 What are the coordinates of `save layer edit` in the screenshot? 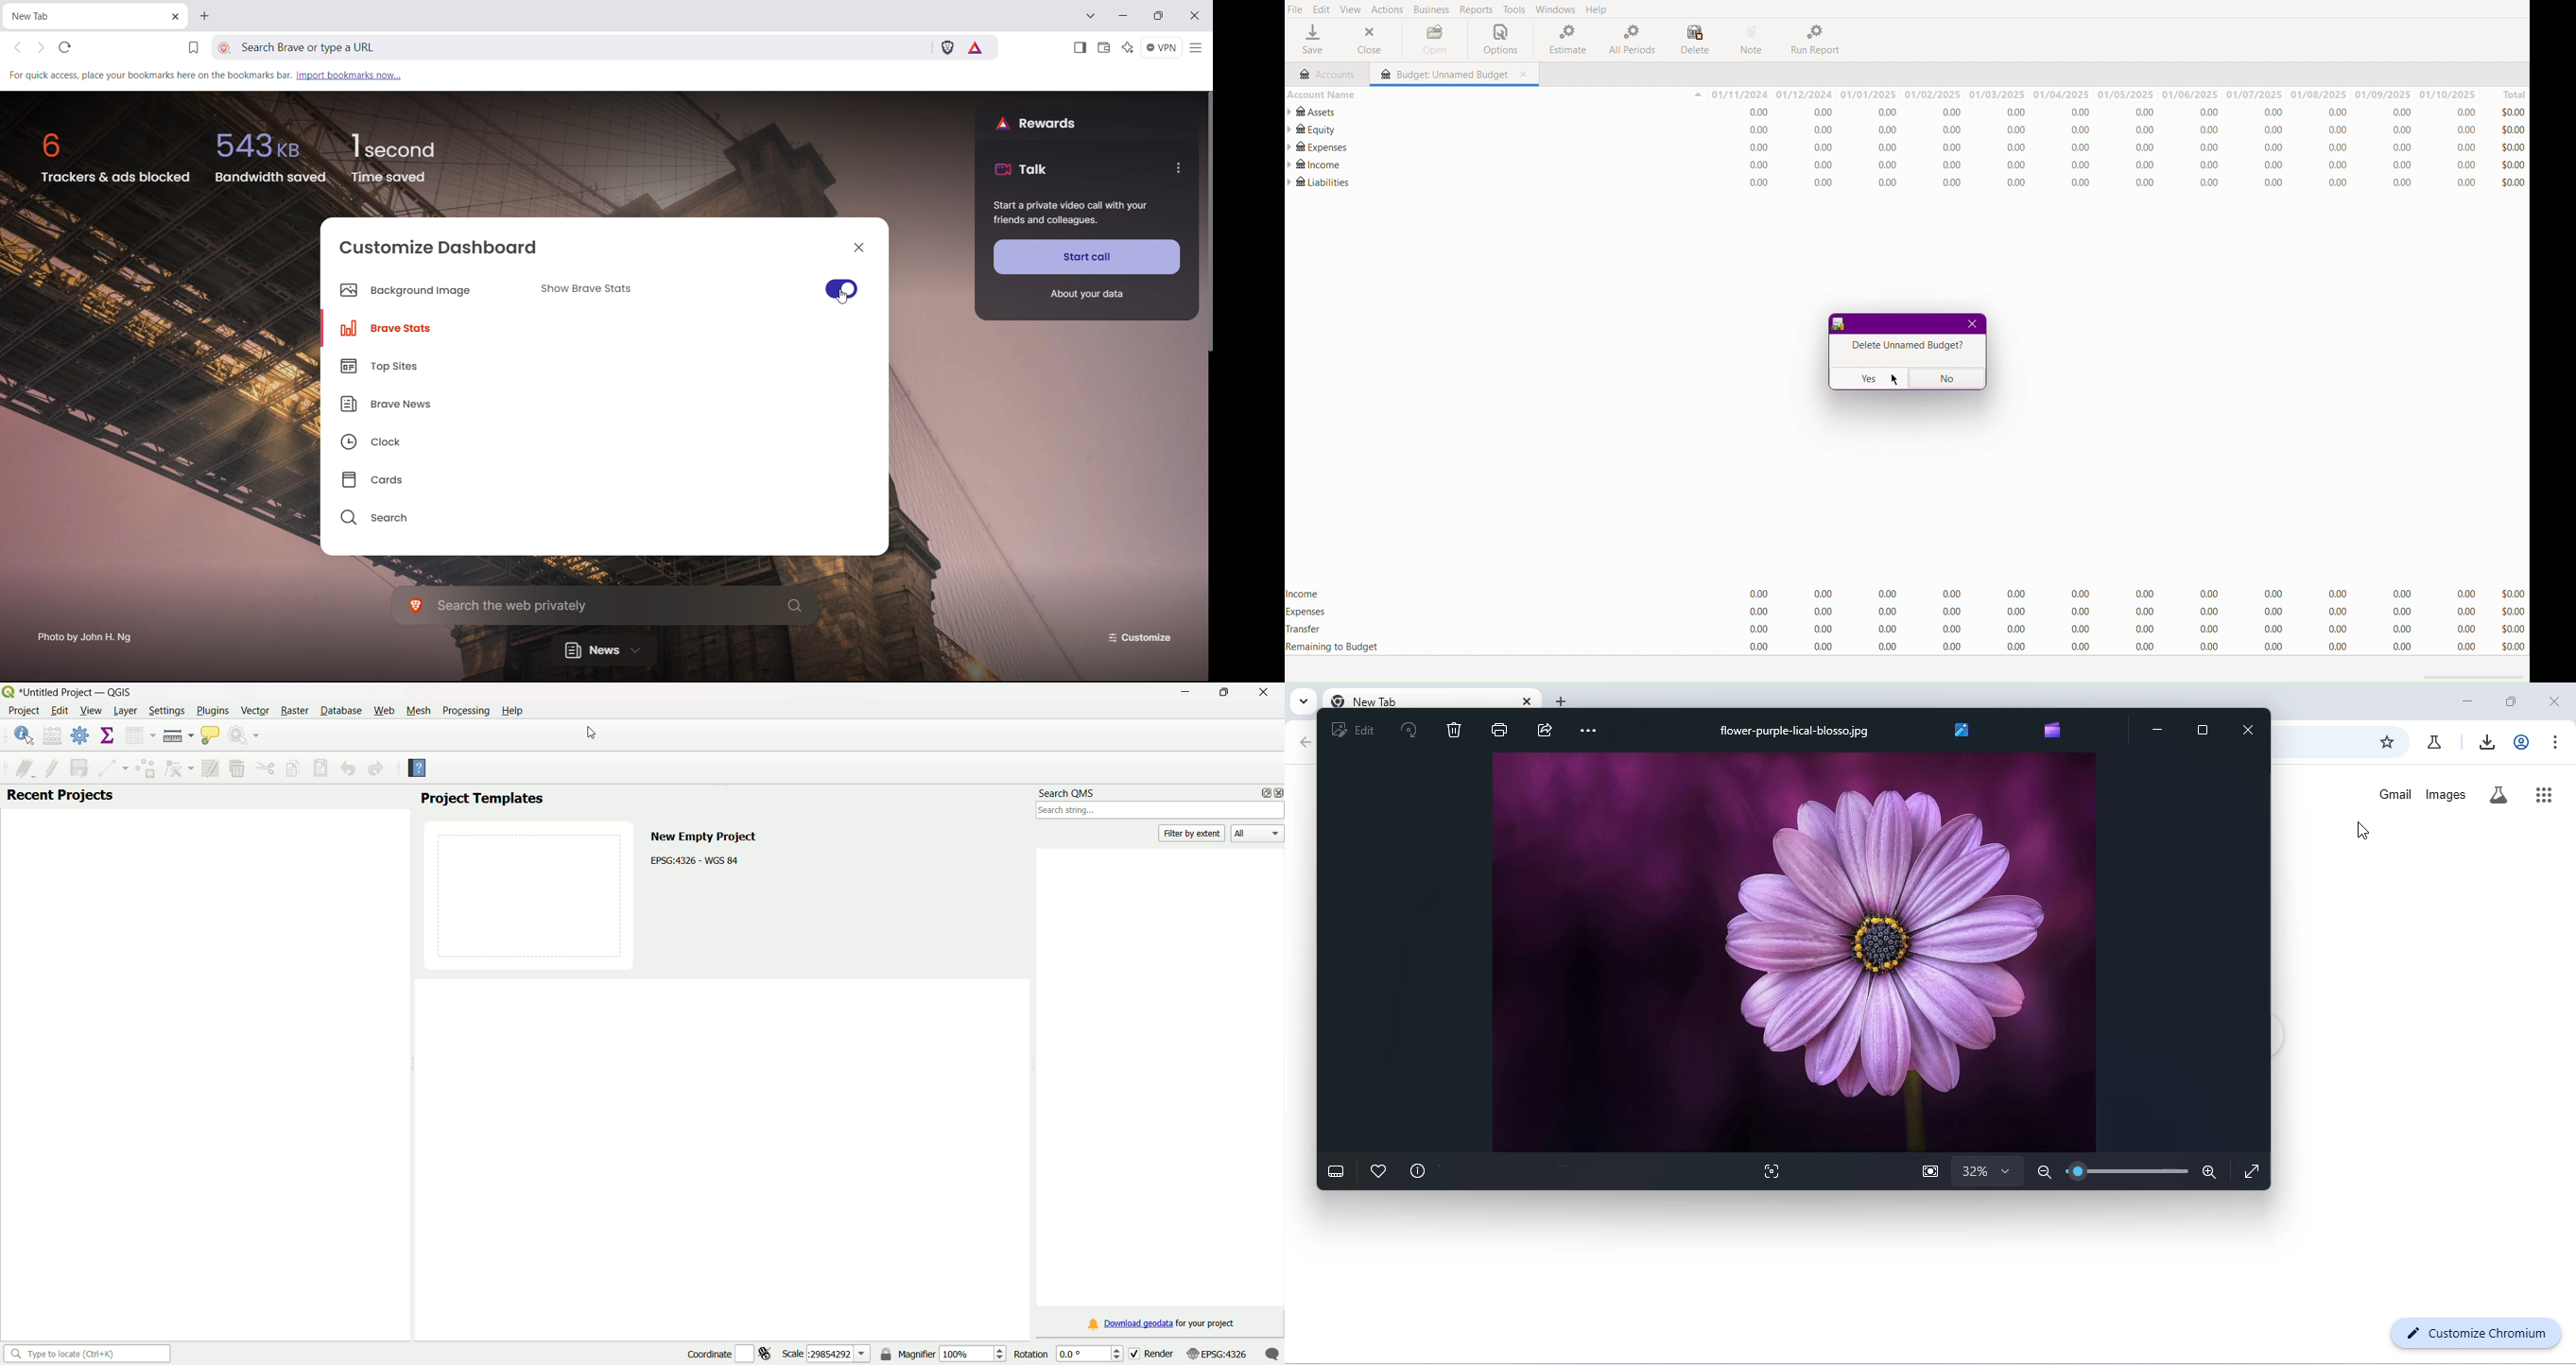 It's located at (78, 767).